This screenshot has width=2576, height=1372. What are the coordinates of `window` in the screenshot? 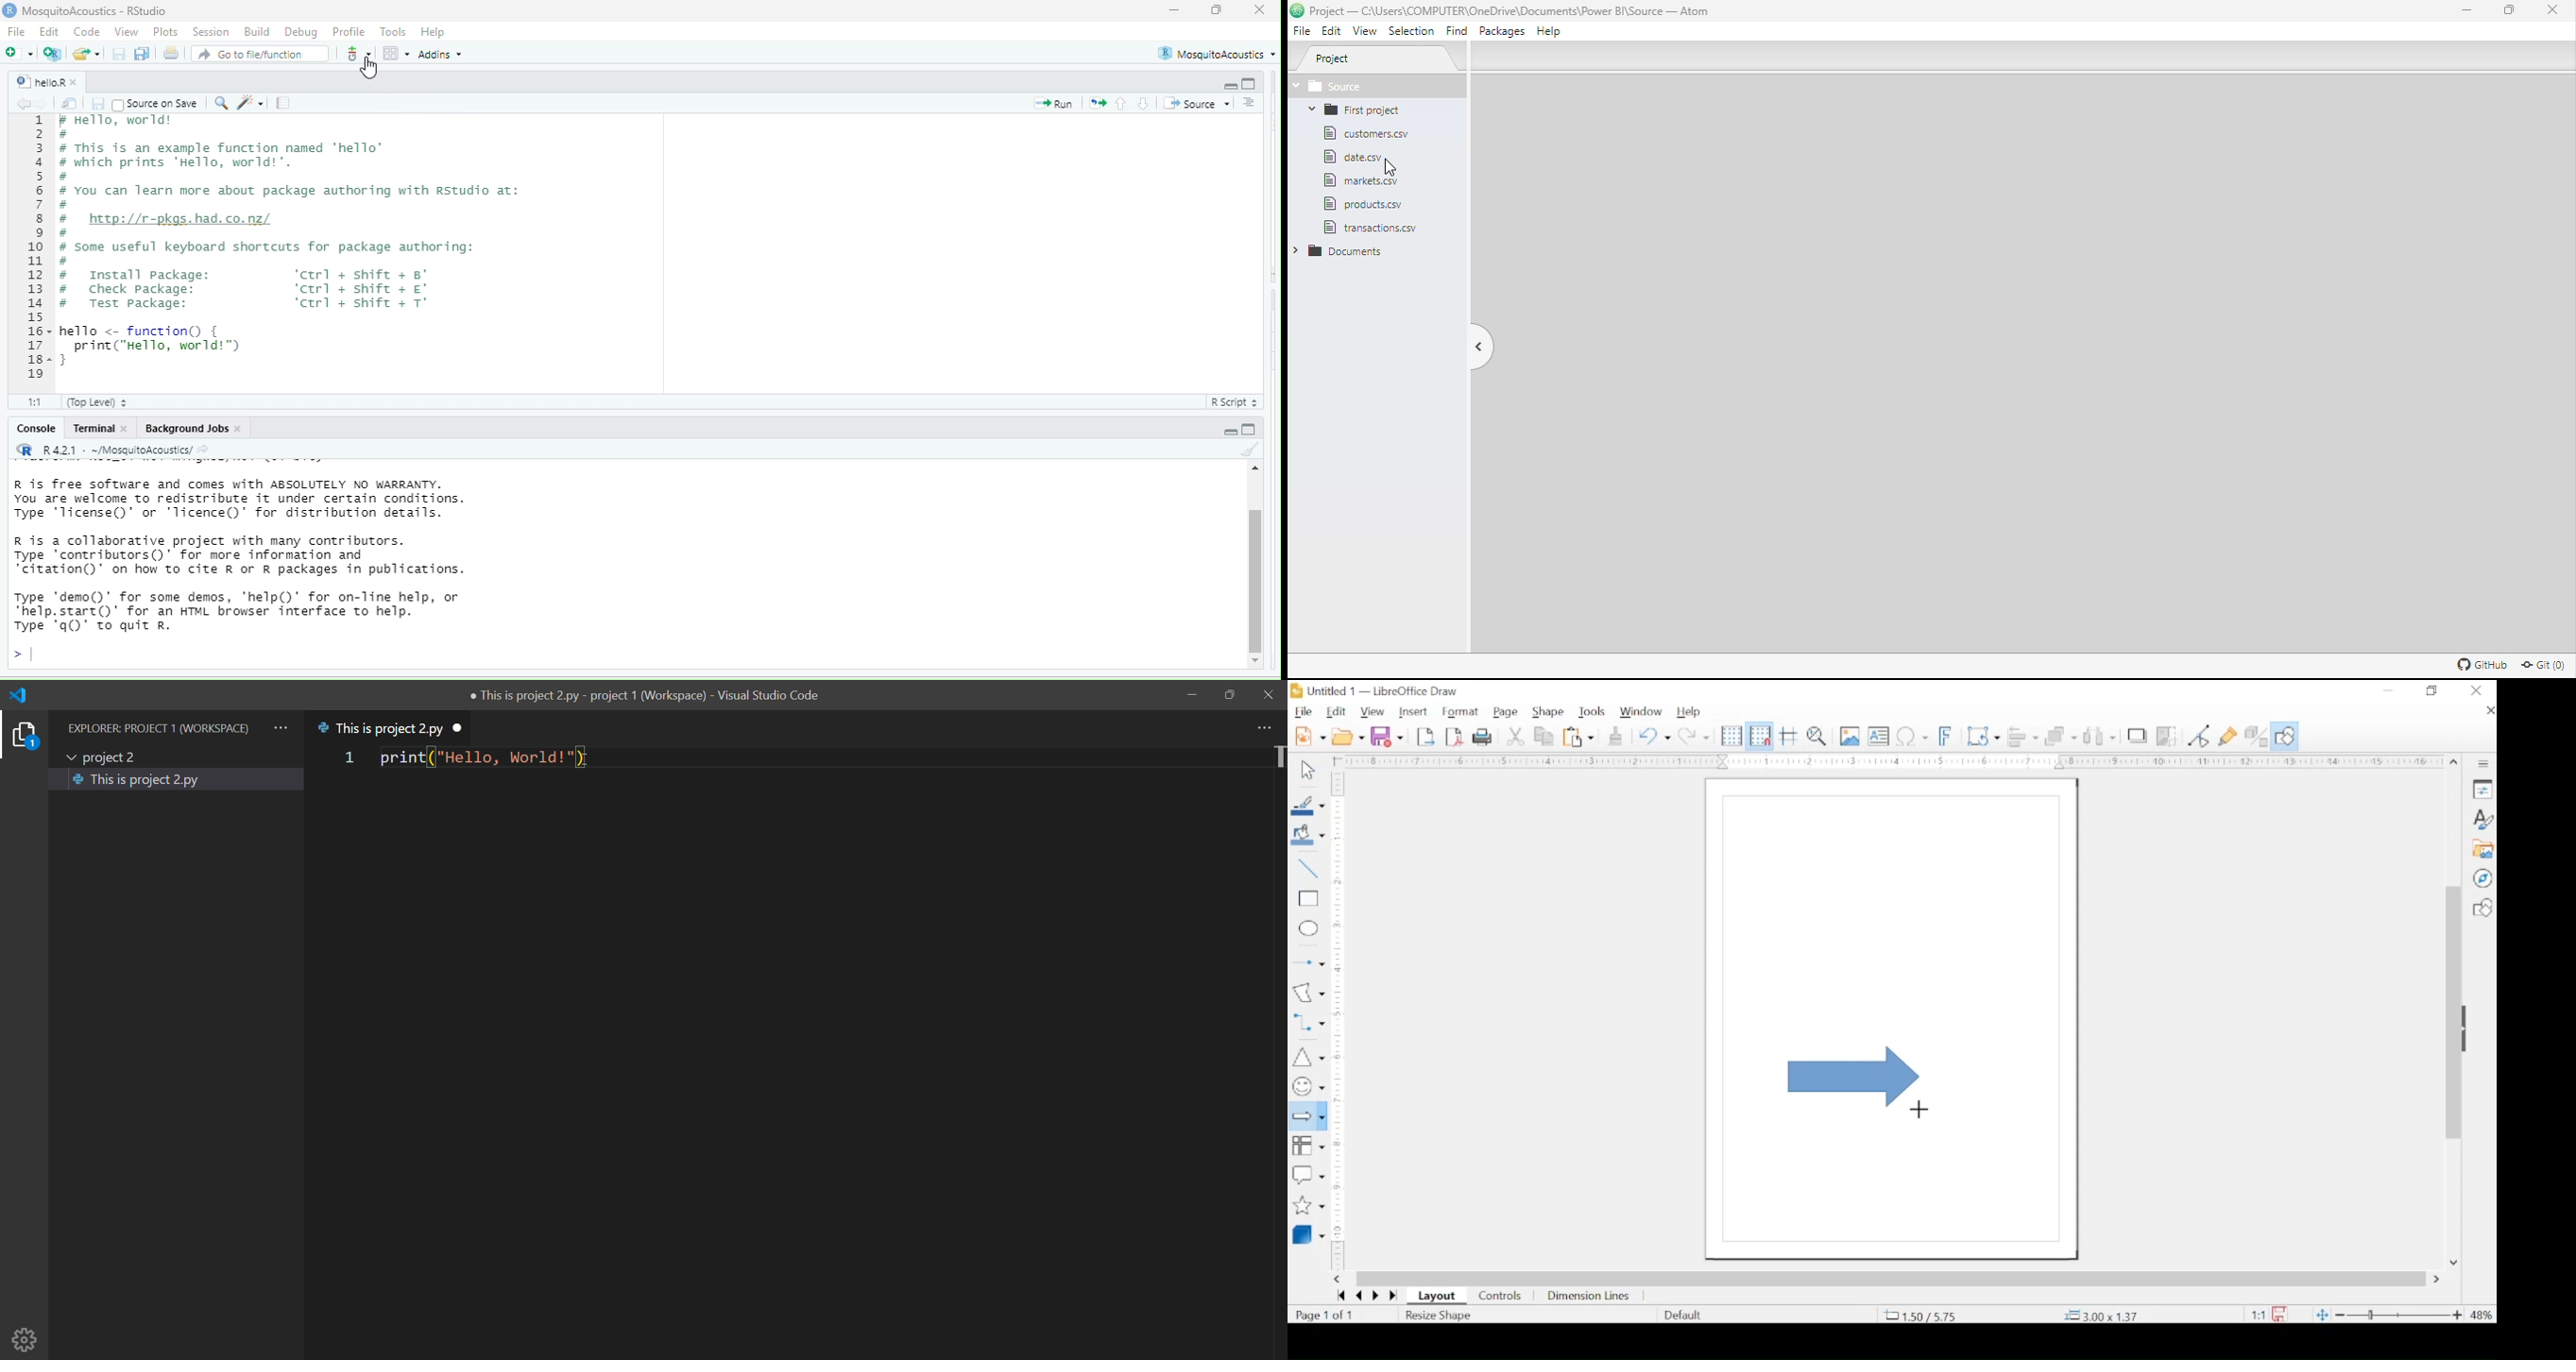 It's located at (1642, 711).